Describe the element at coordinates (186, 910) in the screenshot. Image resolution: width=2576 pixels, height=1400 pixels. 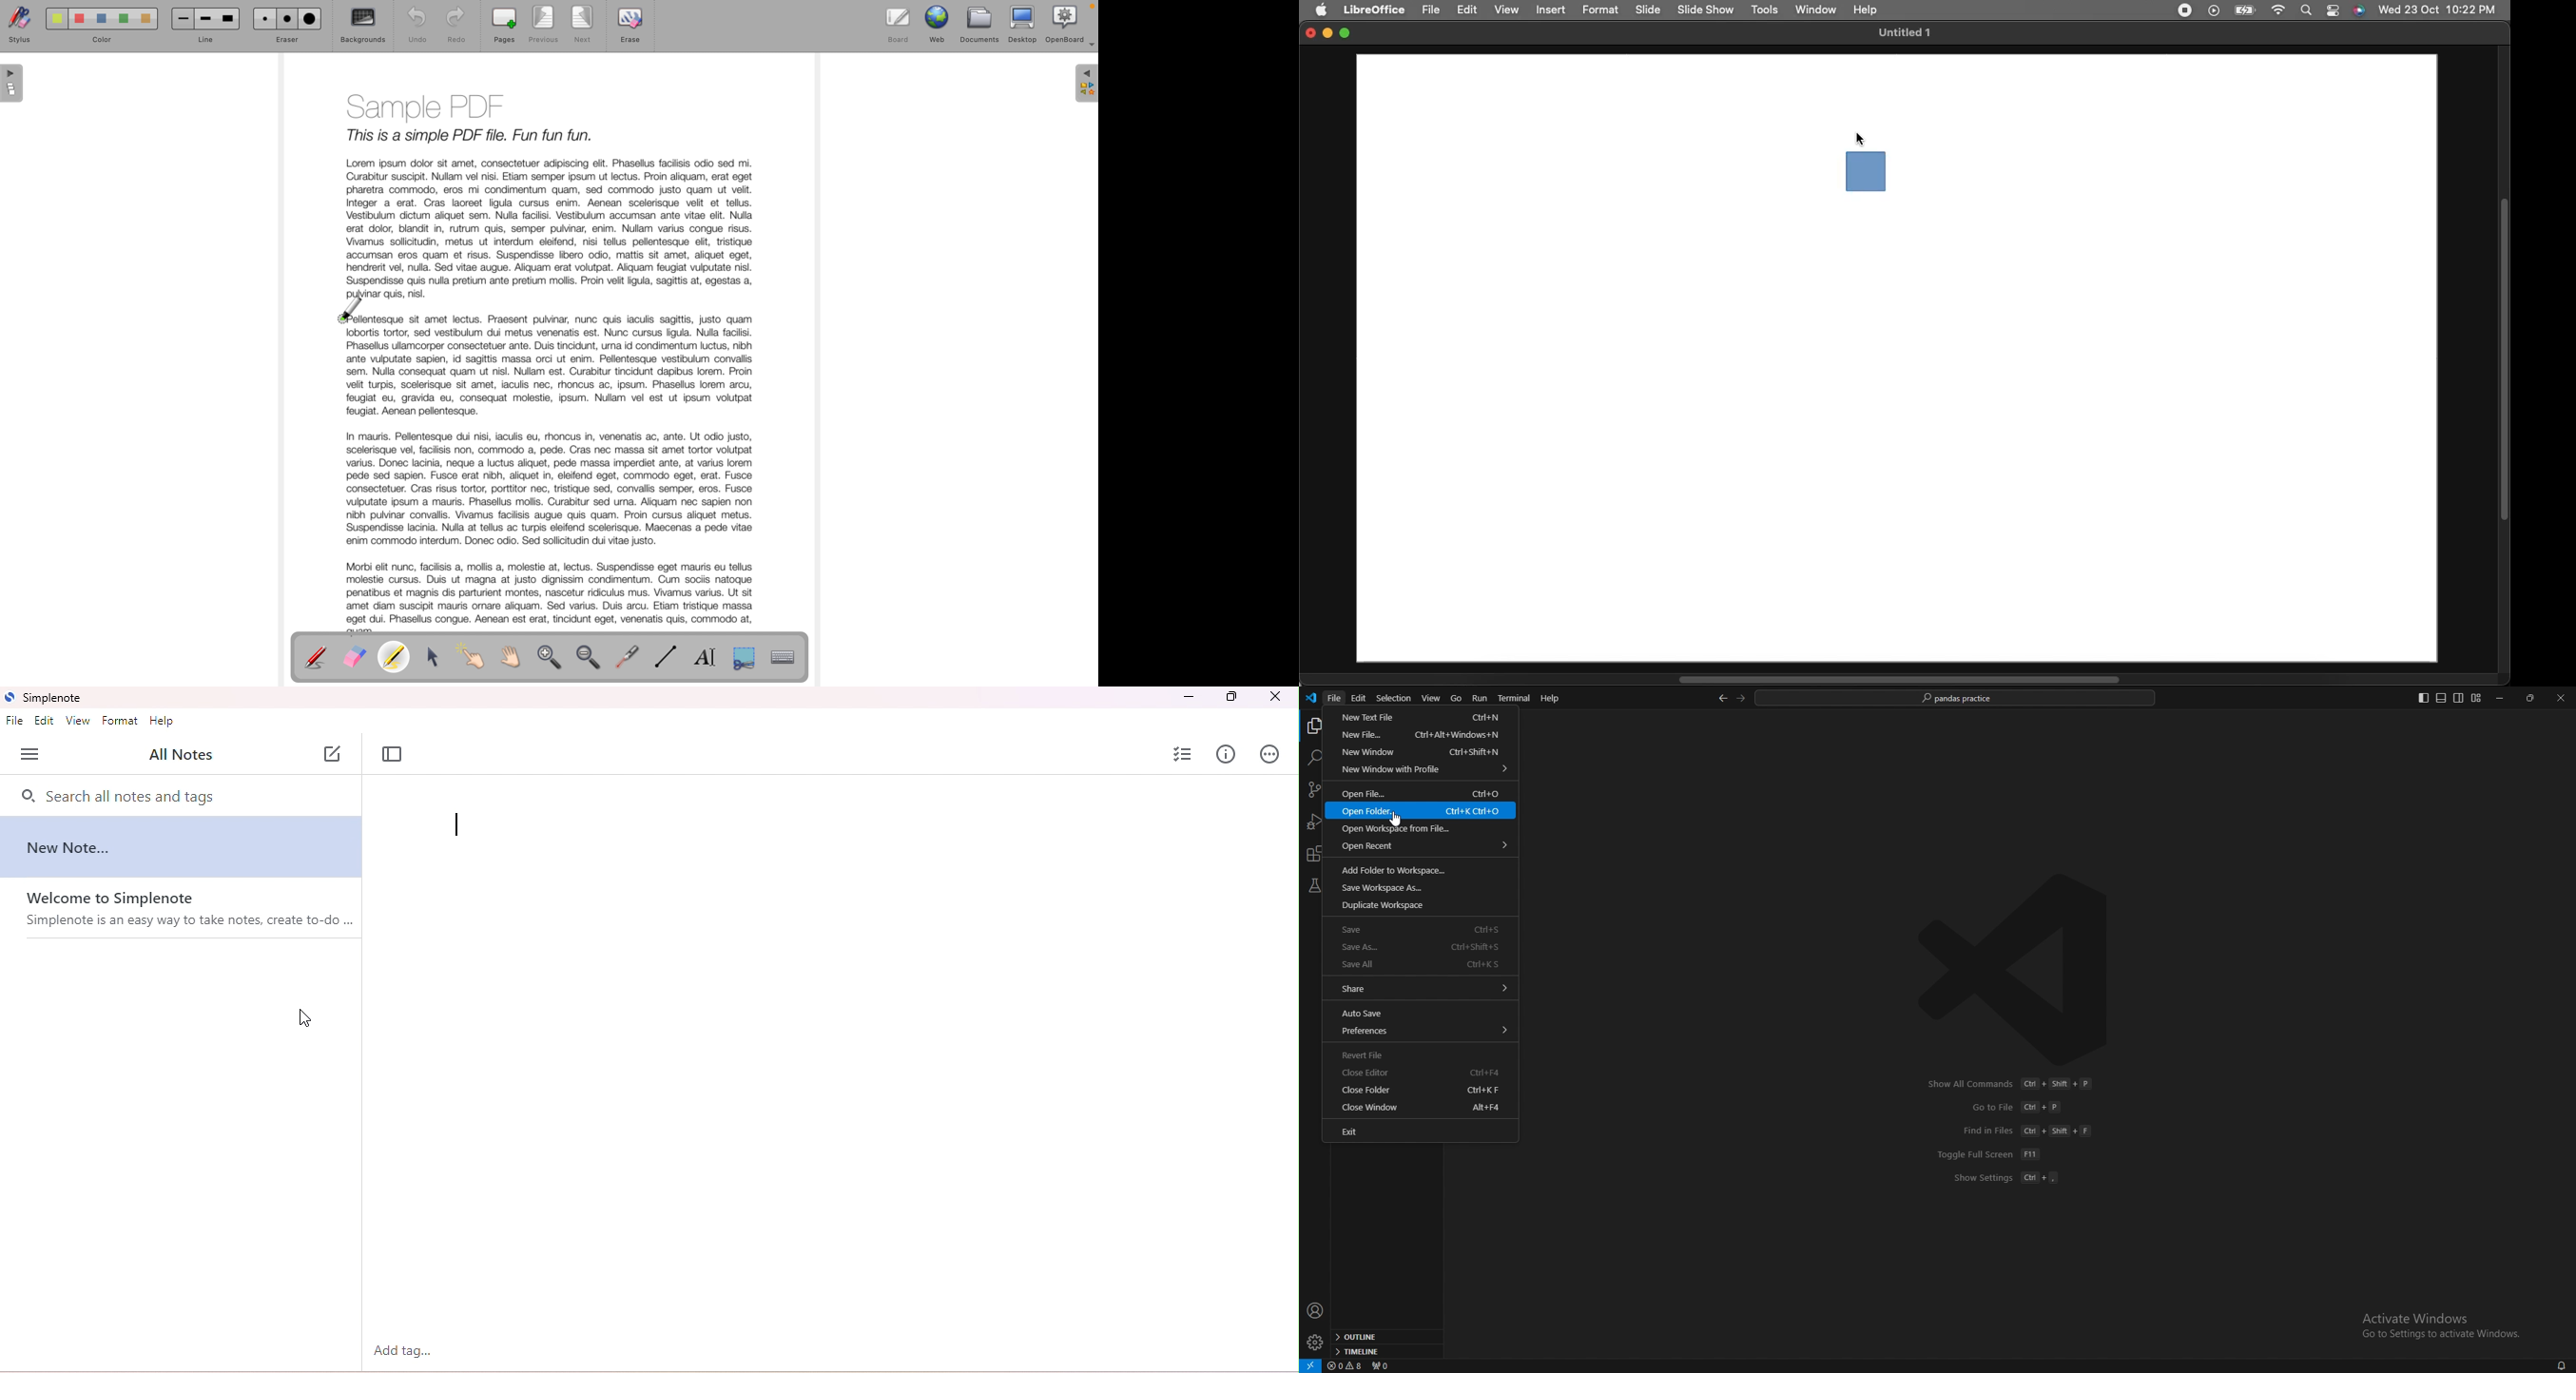
I see `welcome note` at that location.